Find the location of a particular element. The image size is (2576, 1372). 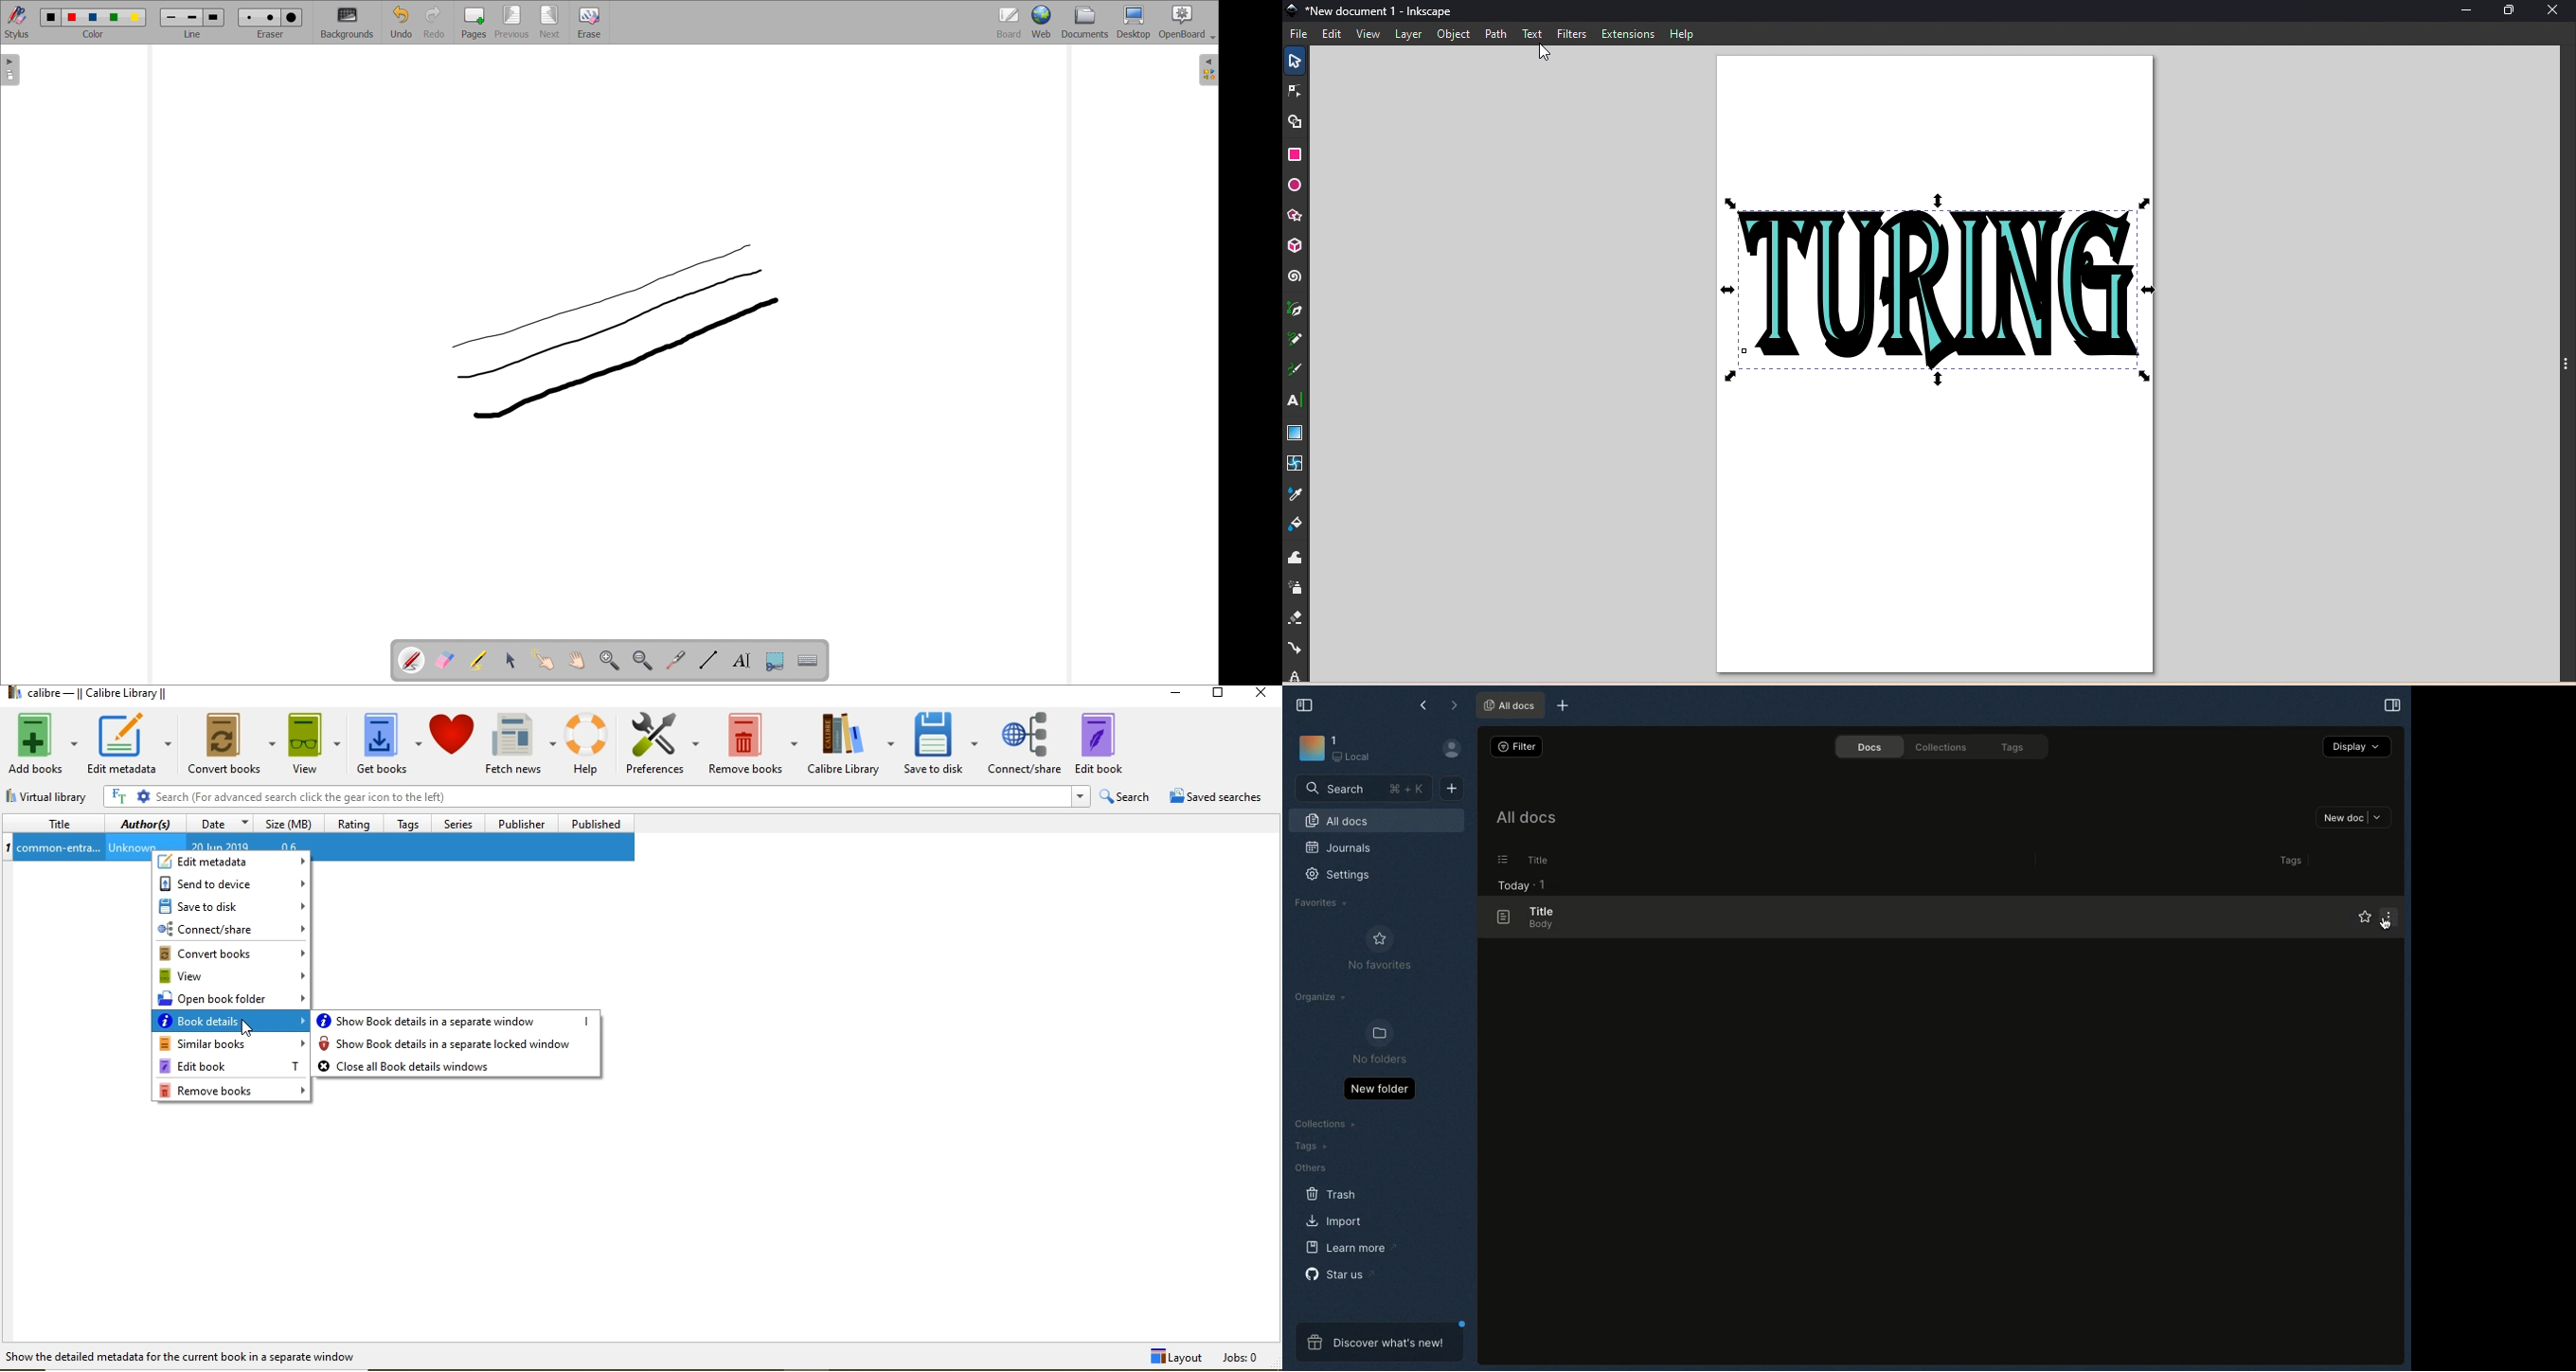

edit metadata is located at coordinates (234, 862).